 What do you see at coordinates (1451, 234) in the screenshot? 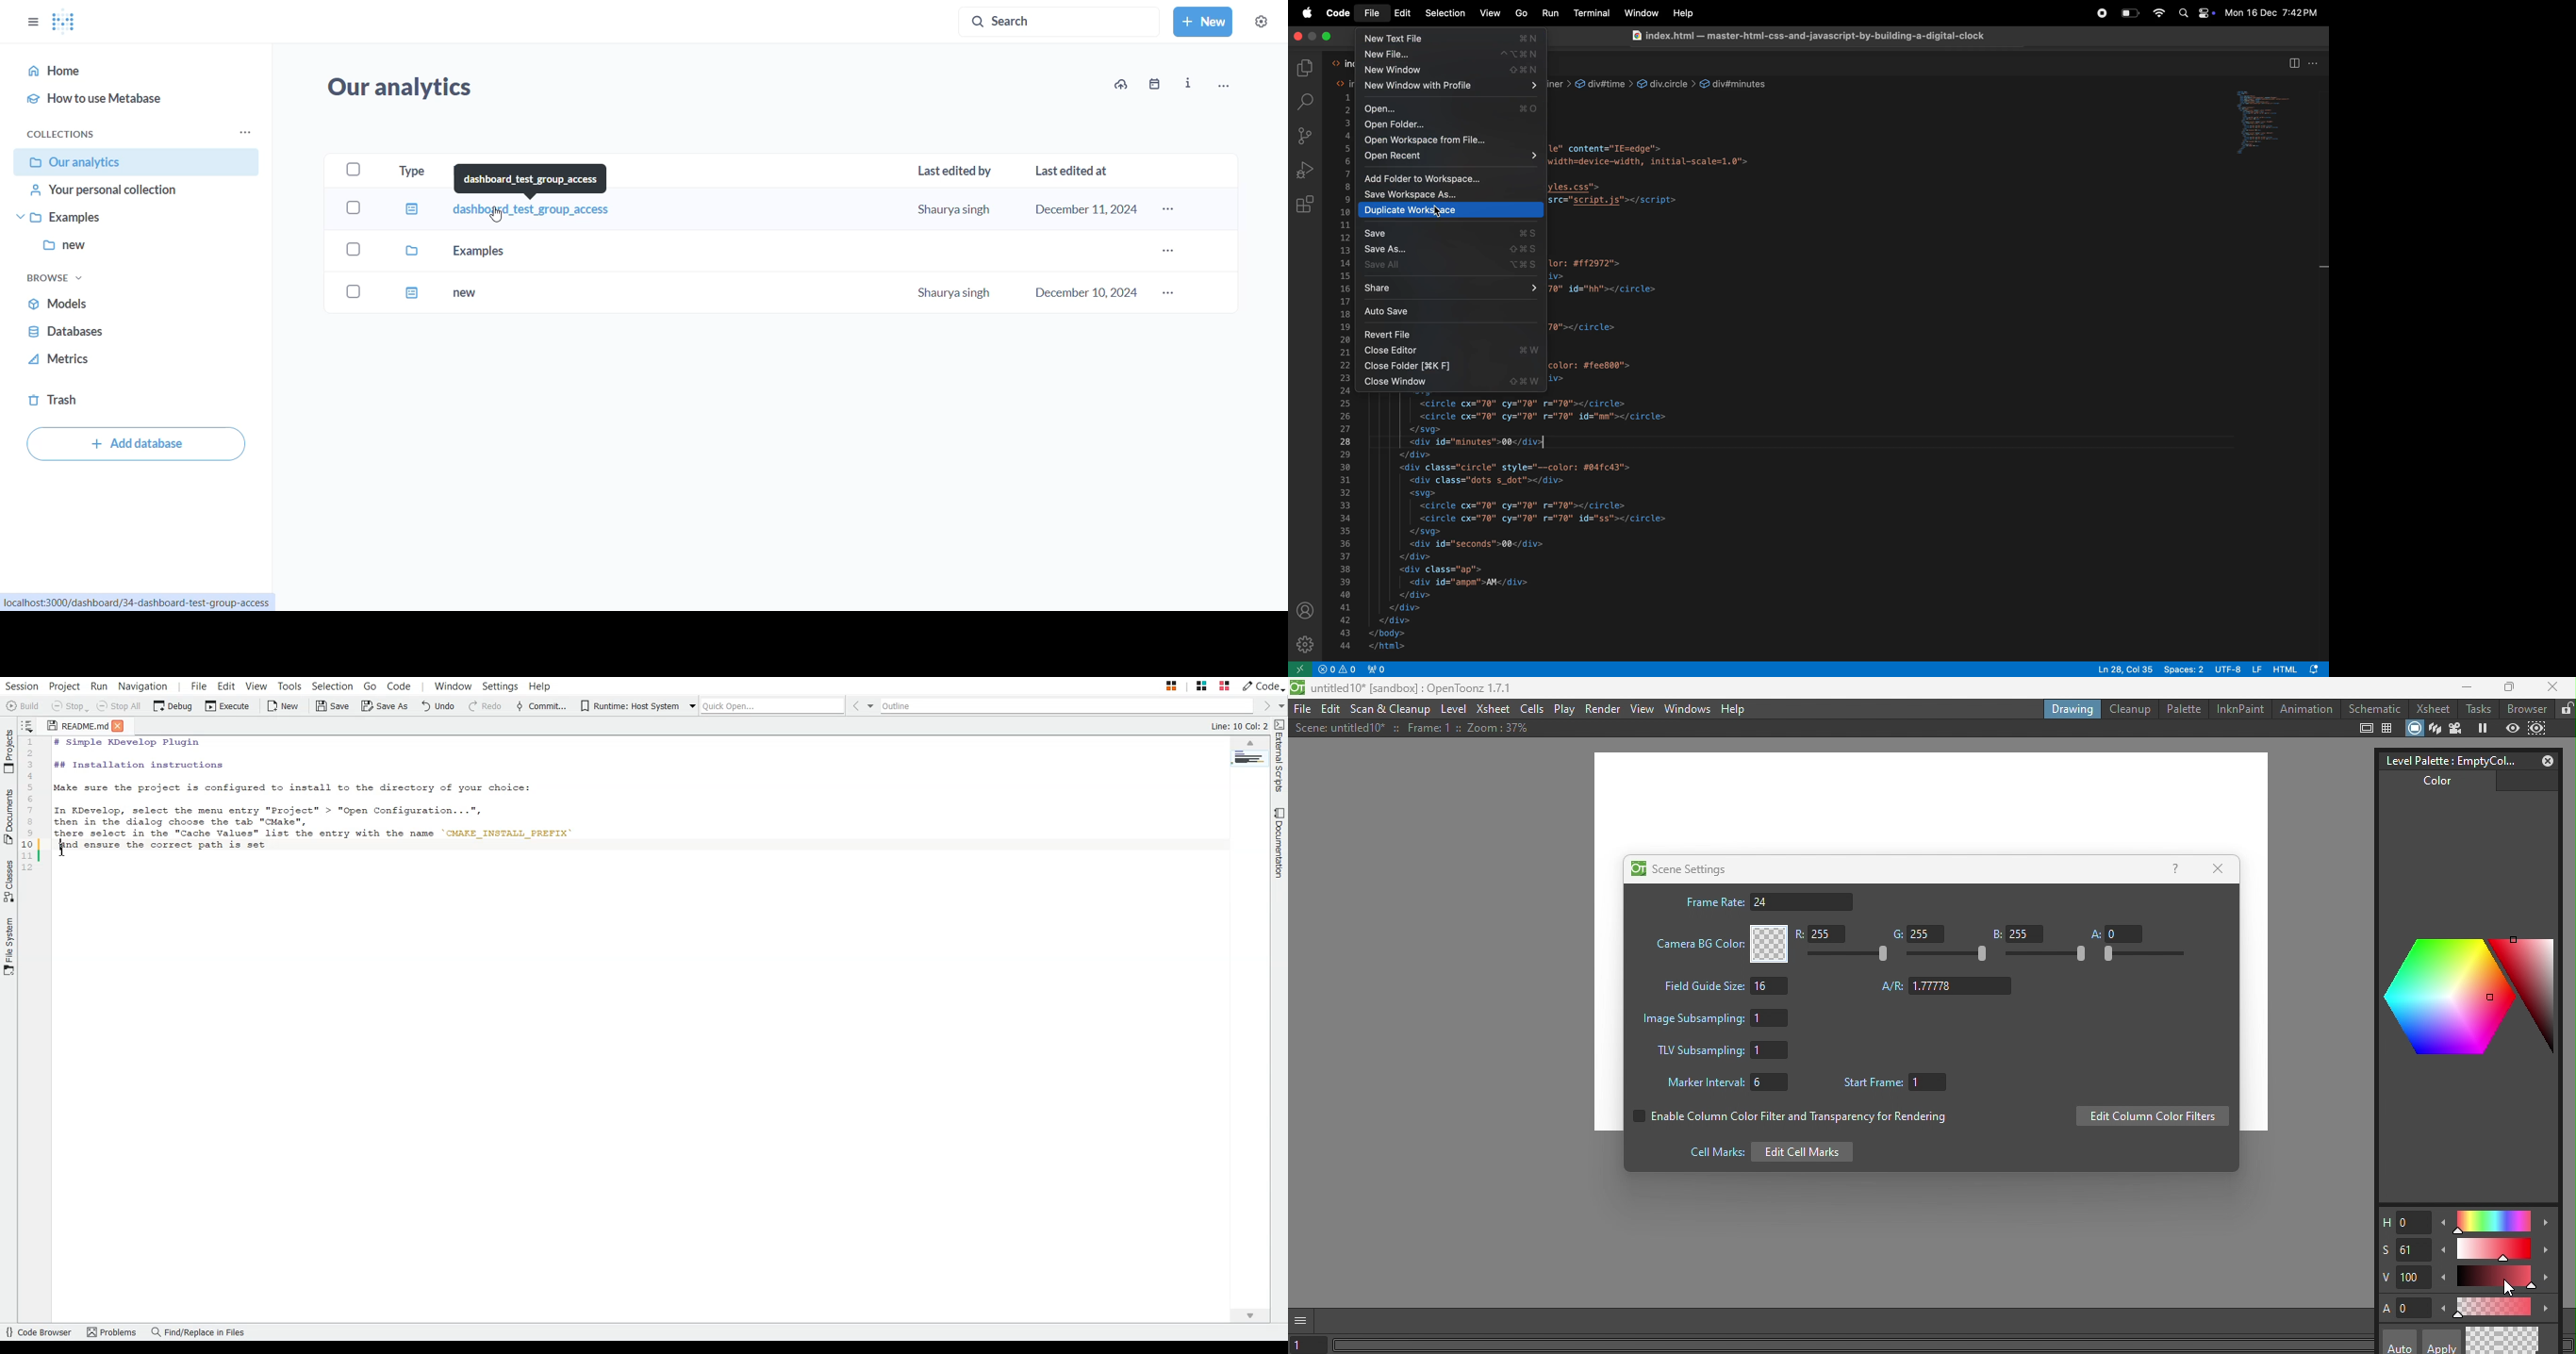
I see `save` at bounding box center [1451, 234].